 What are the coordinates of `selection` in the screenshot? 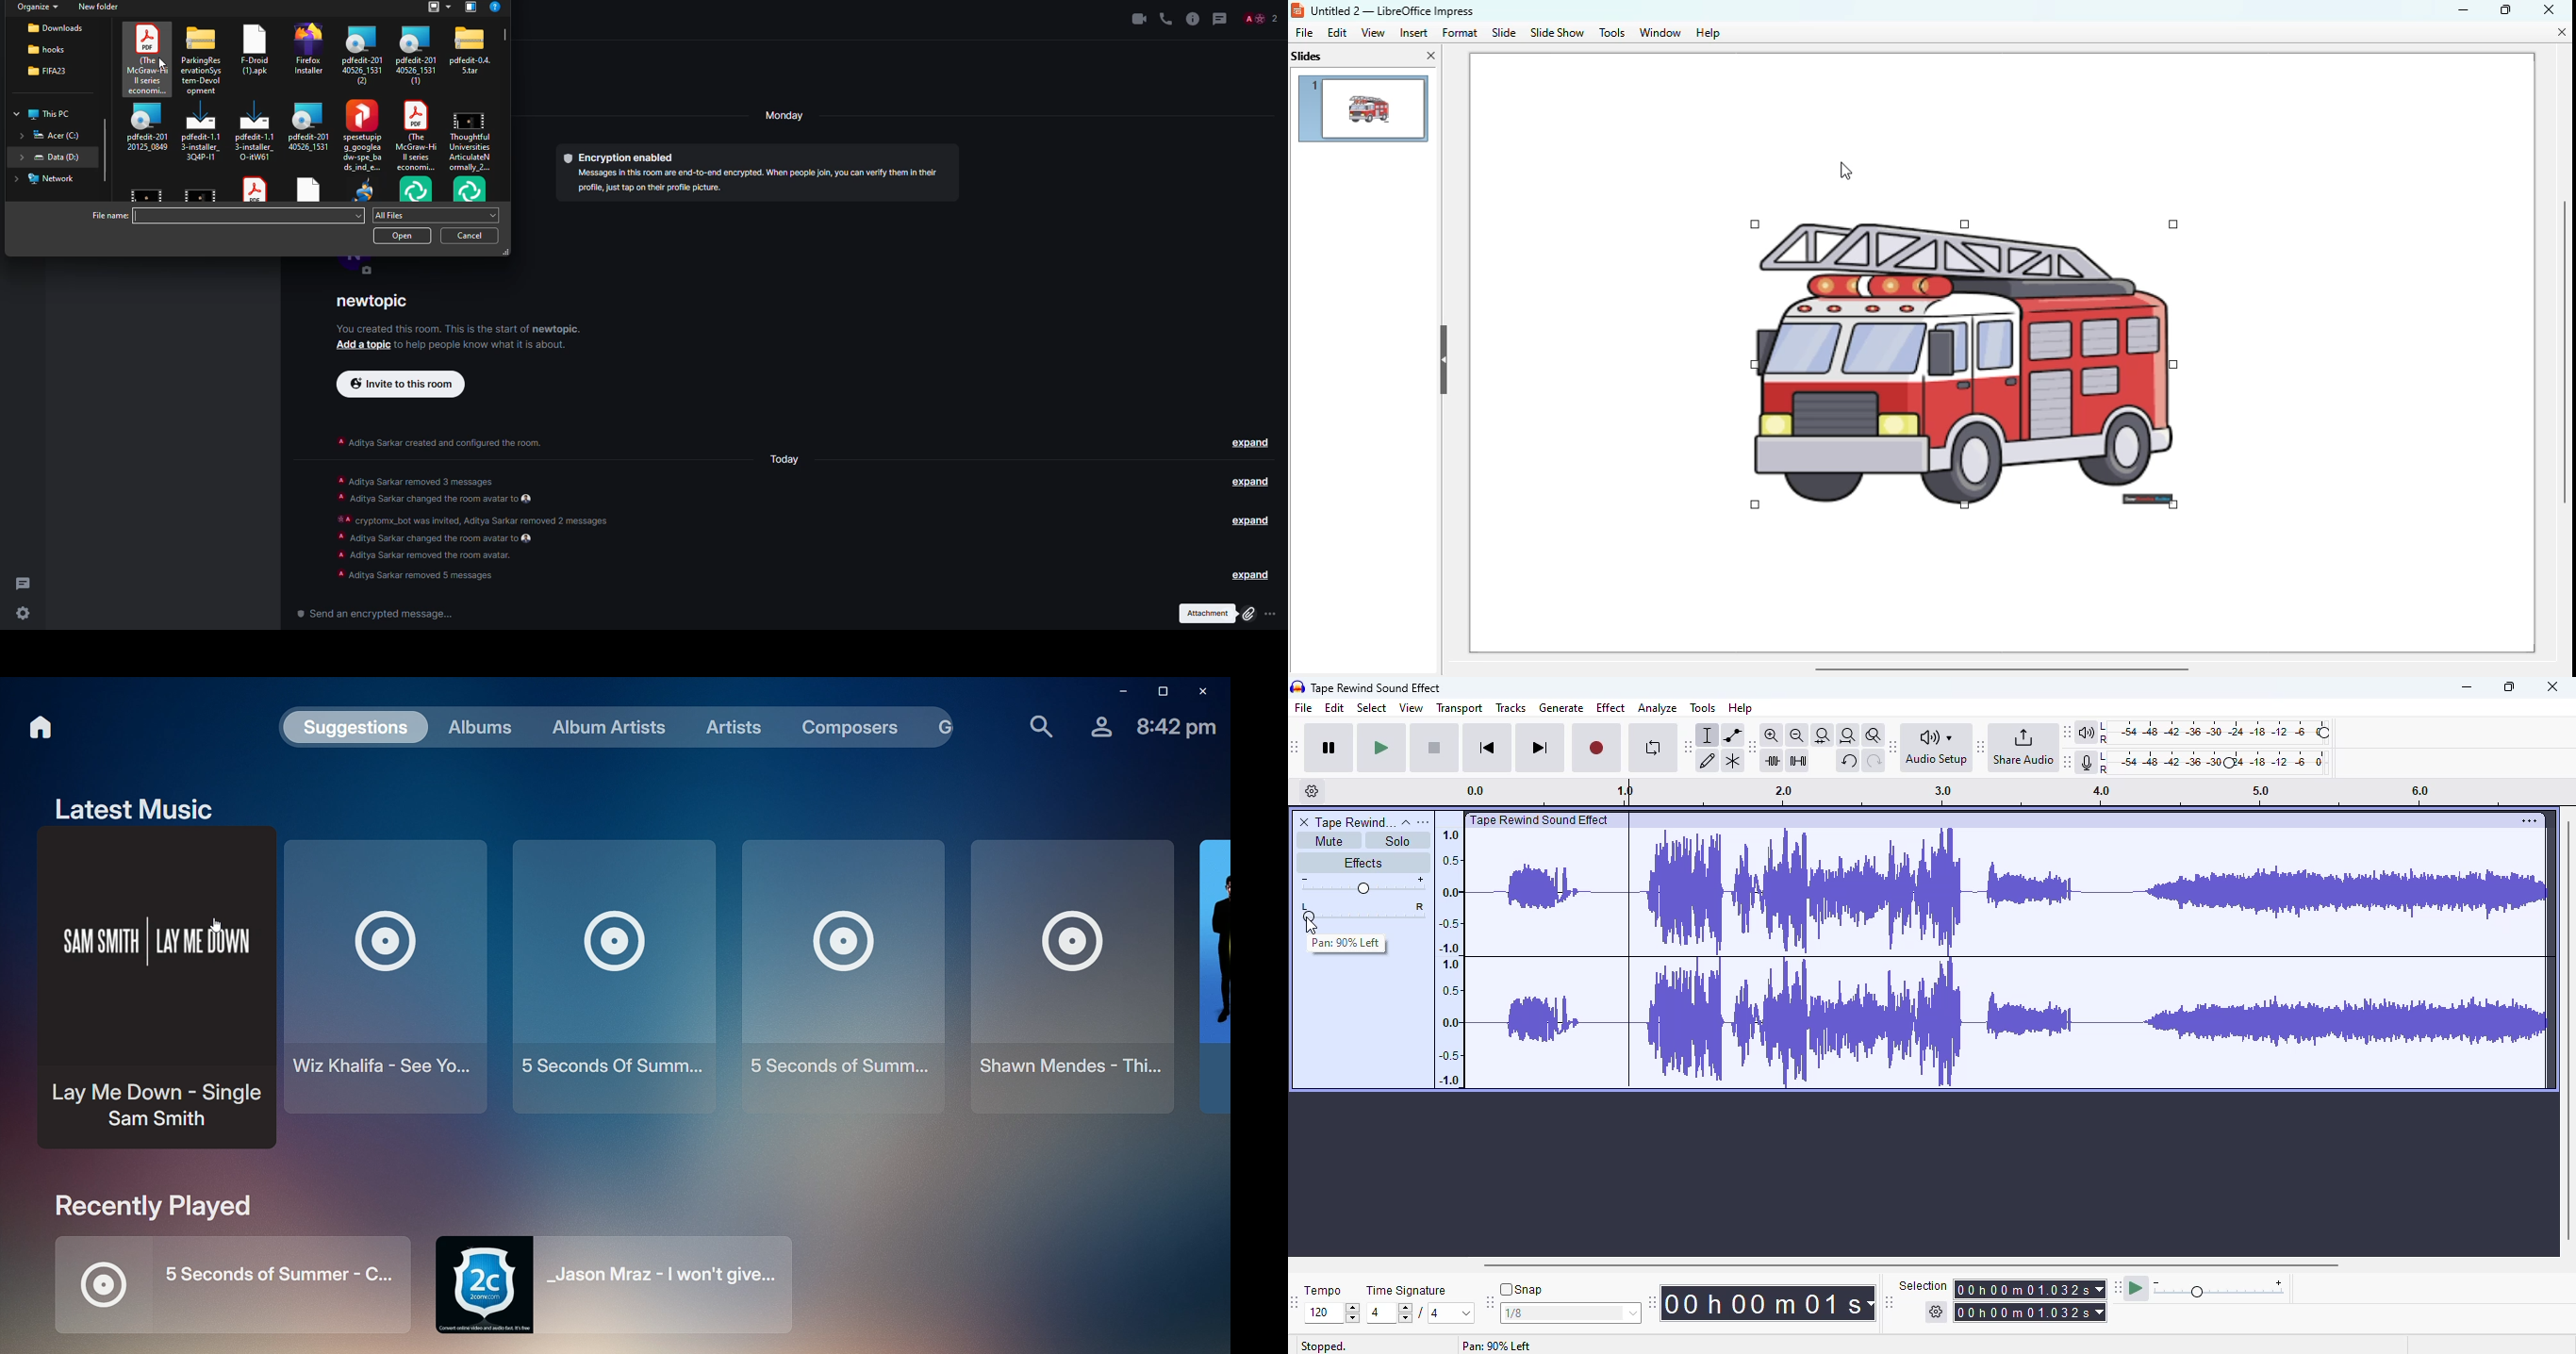 It's located at (2004, 1299).